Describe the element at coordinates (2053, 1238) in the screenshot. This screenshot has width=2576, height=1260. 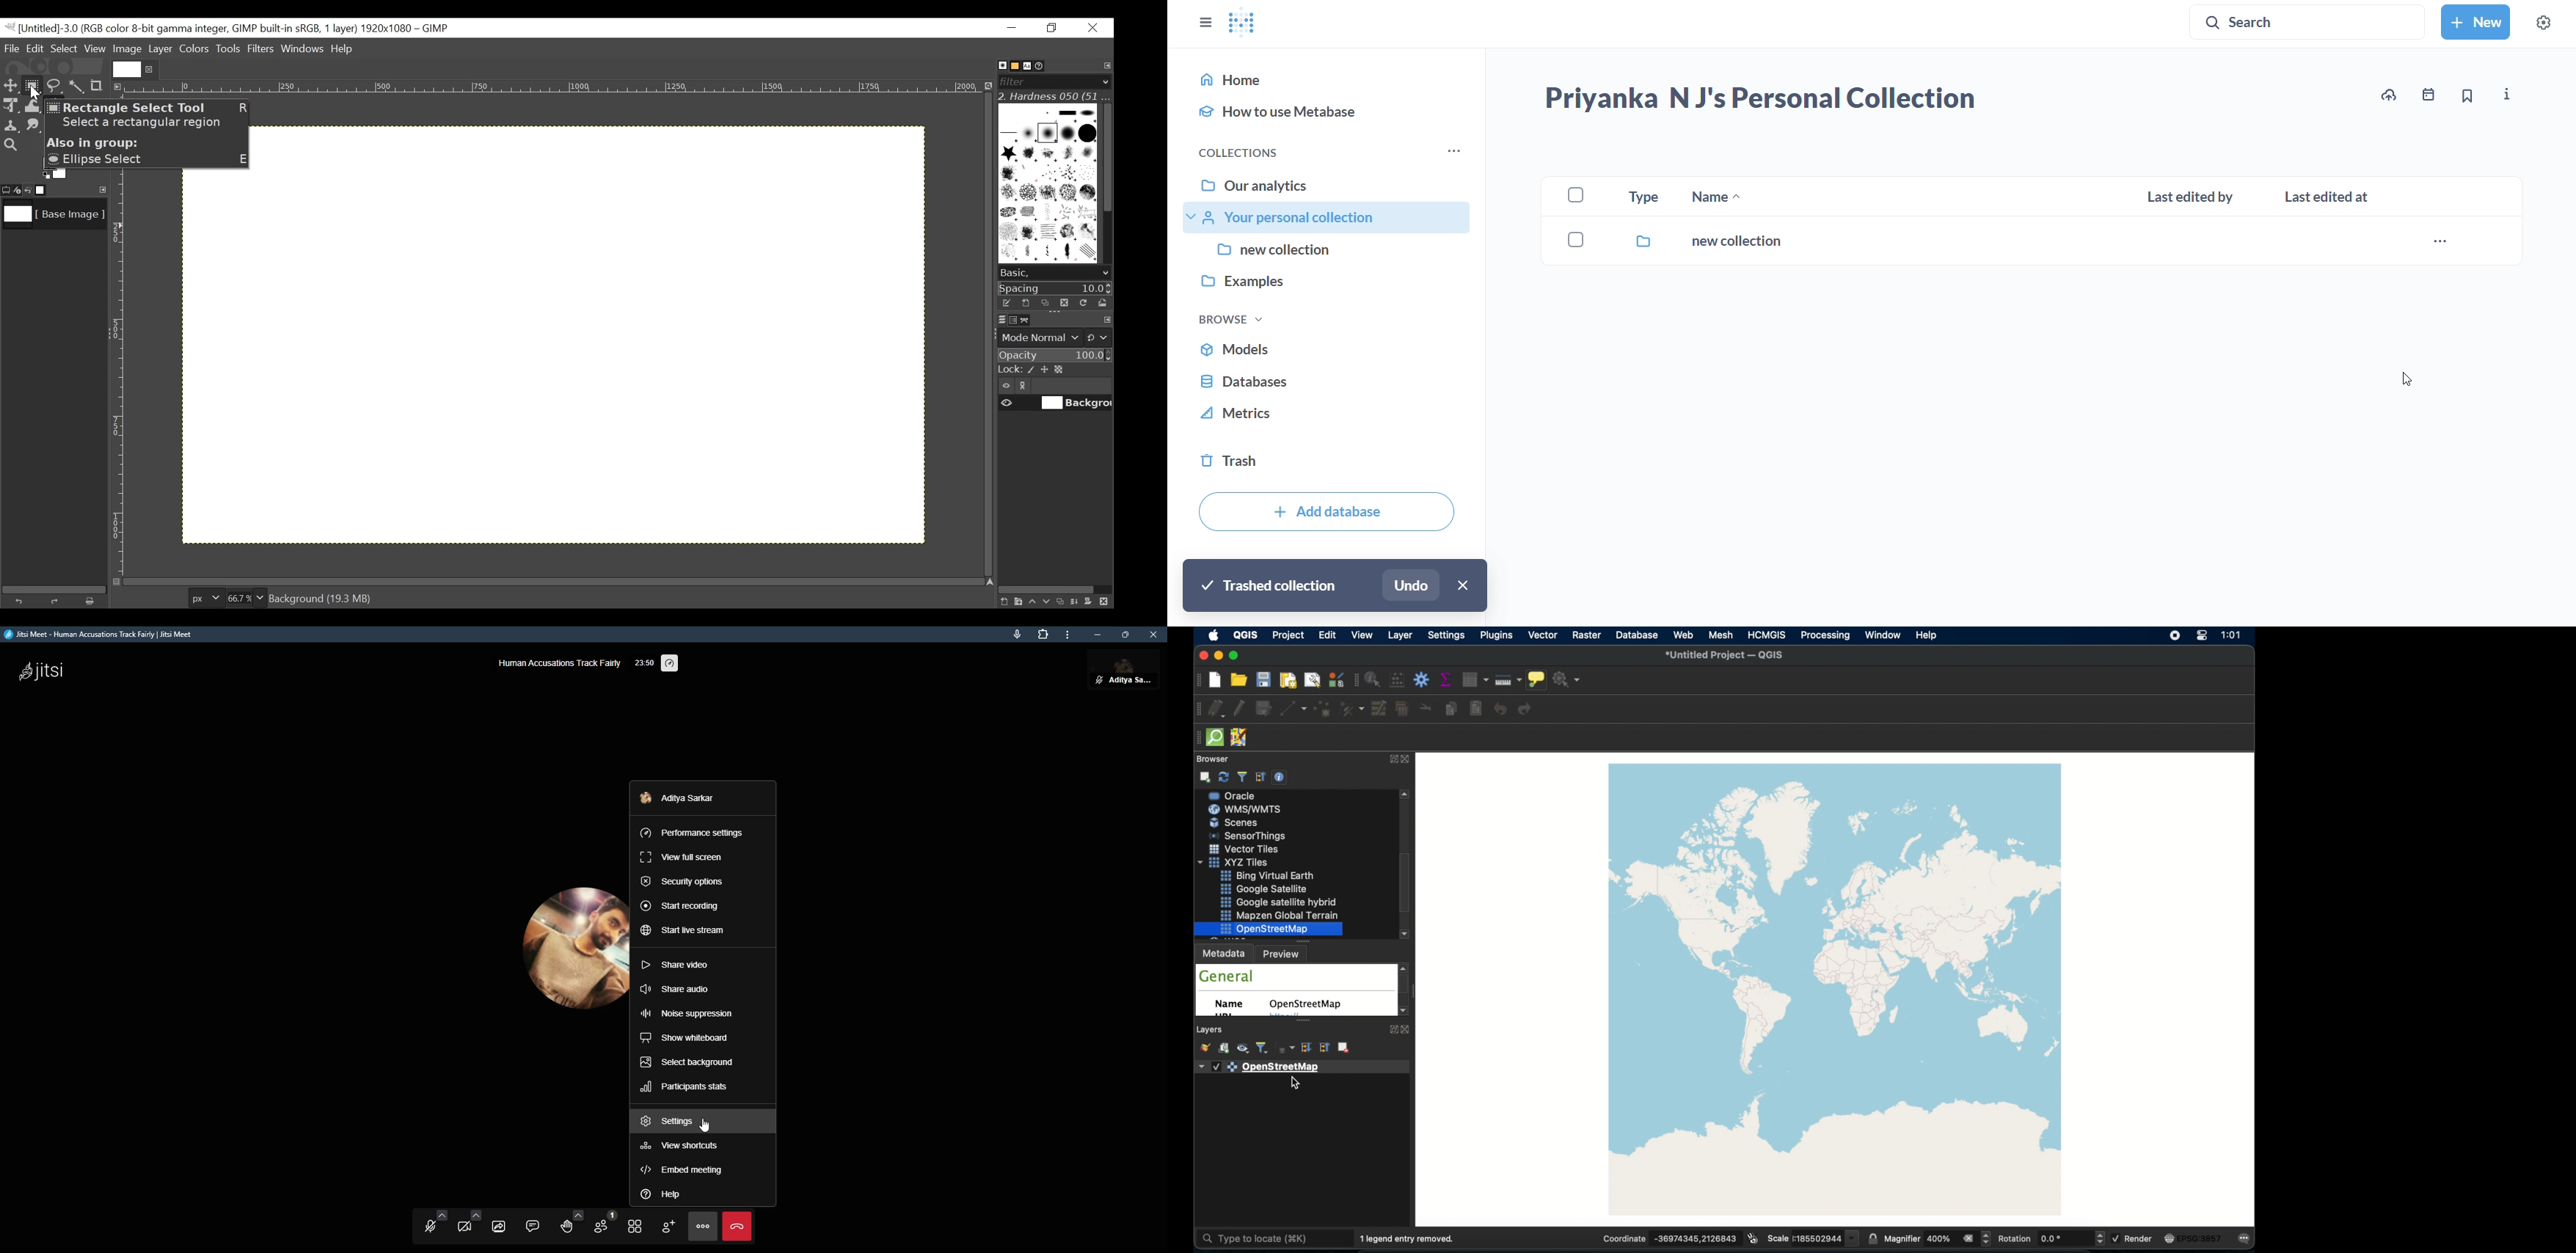
I see `rotation` at that location.